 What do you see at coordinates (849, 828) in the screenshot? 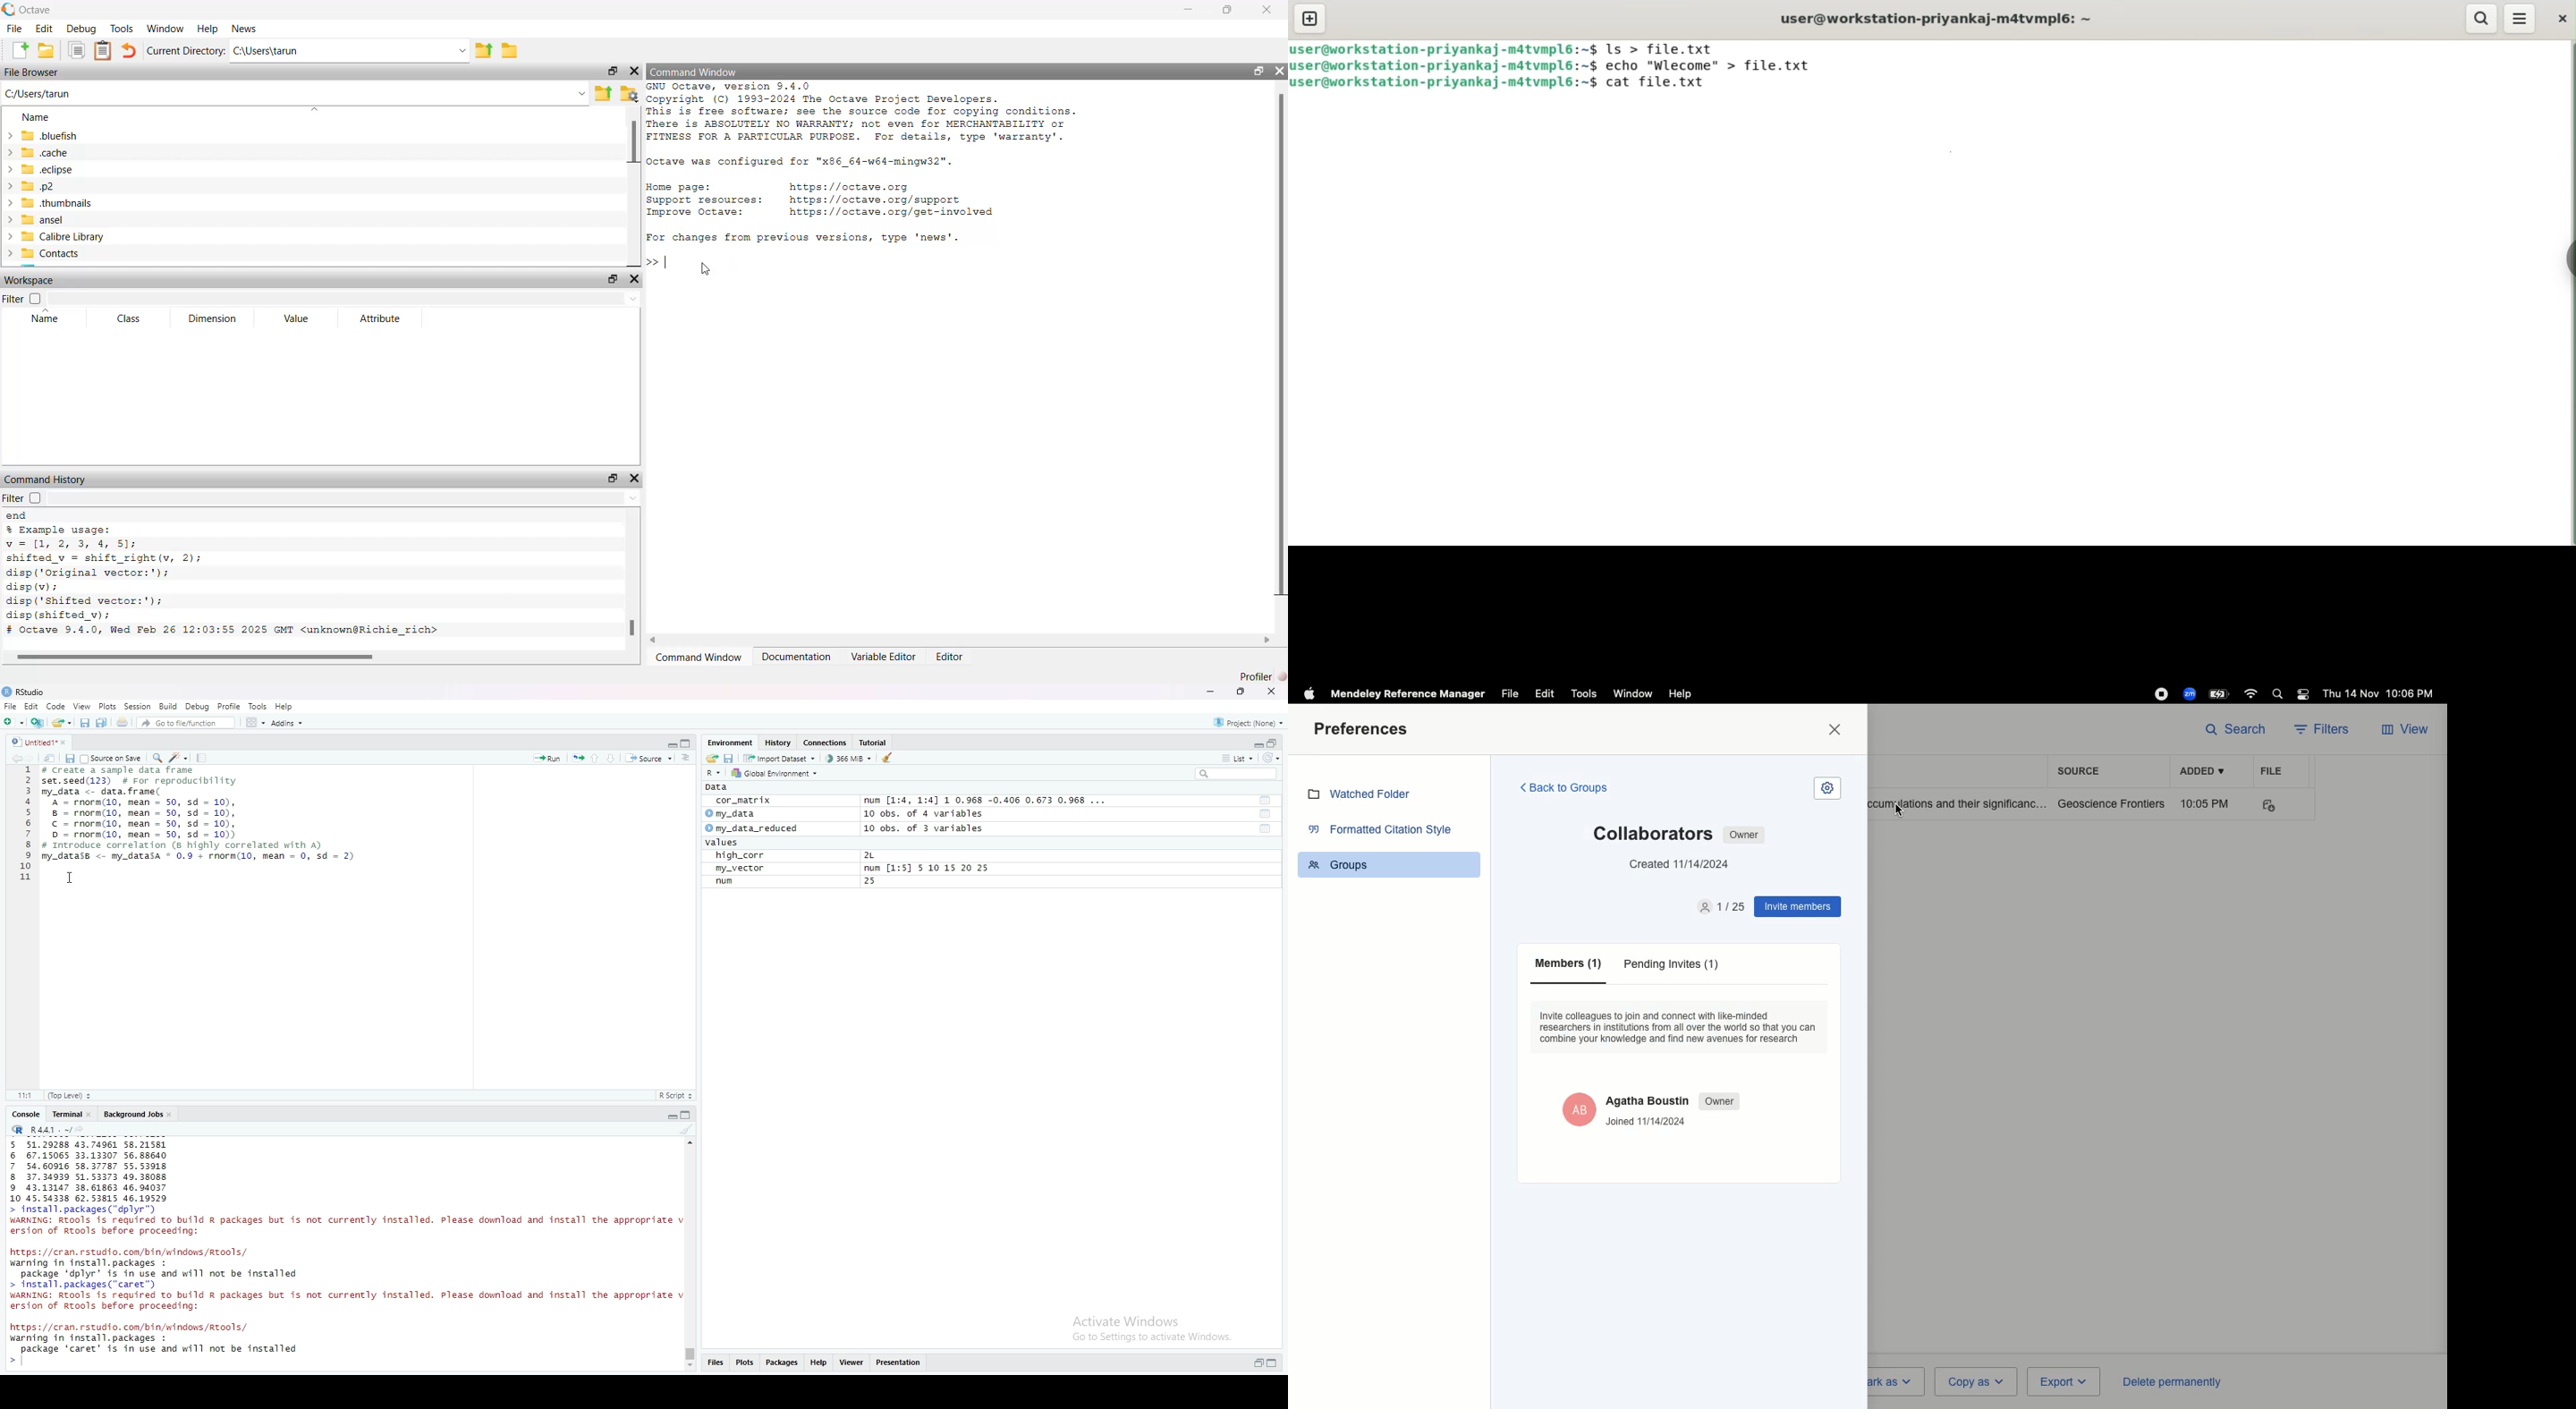
I see `my_data_reduced 10 obs. of 3 variables` at bounding box center [849, 828].